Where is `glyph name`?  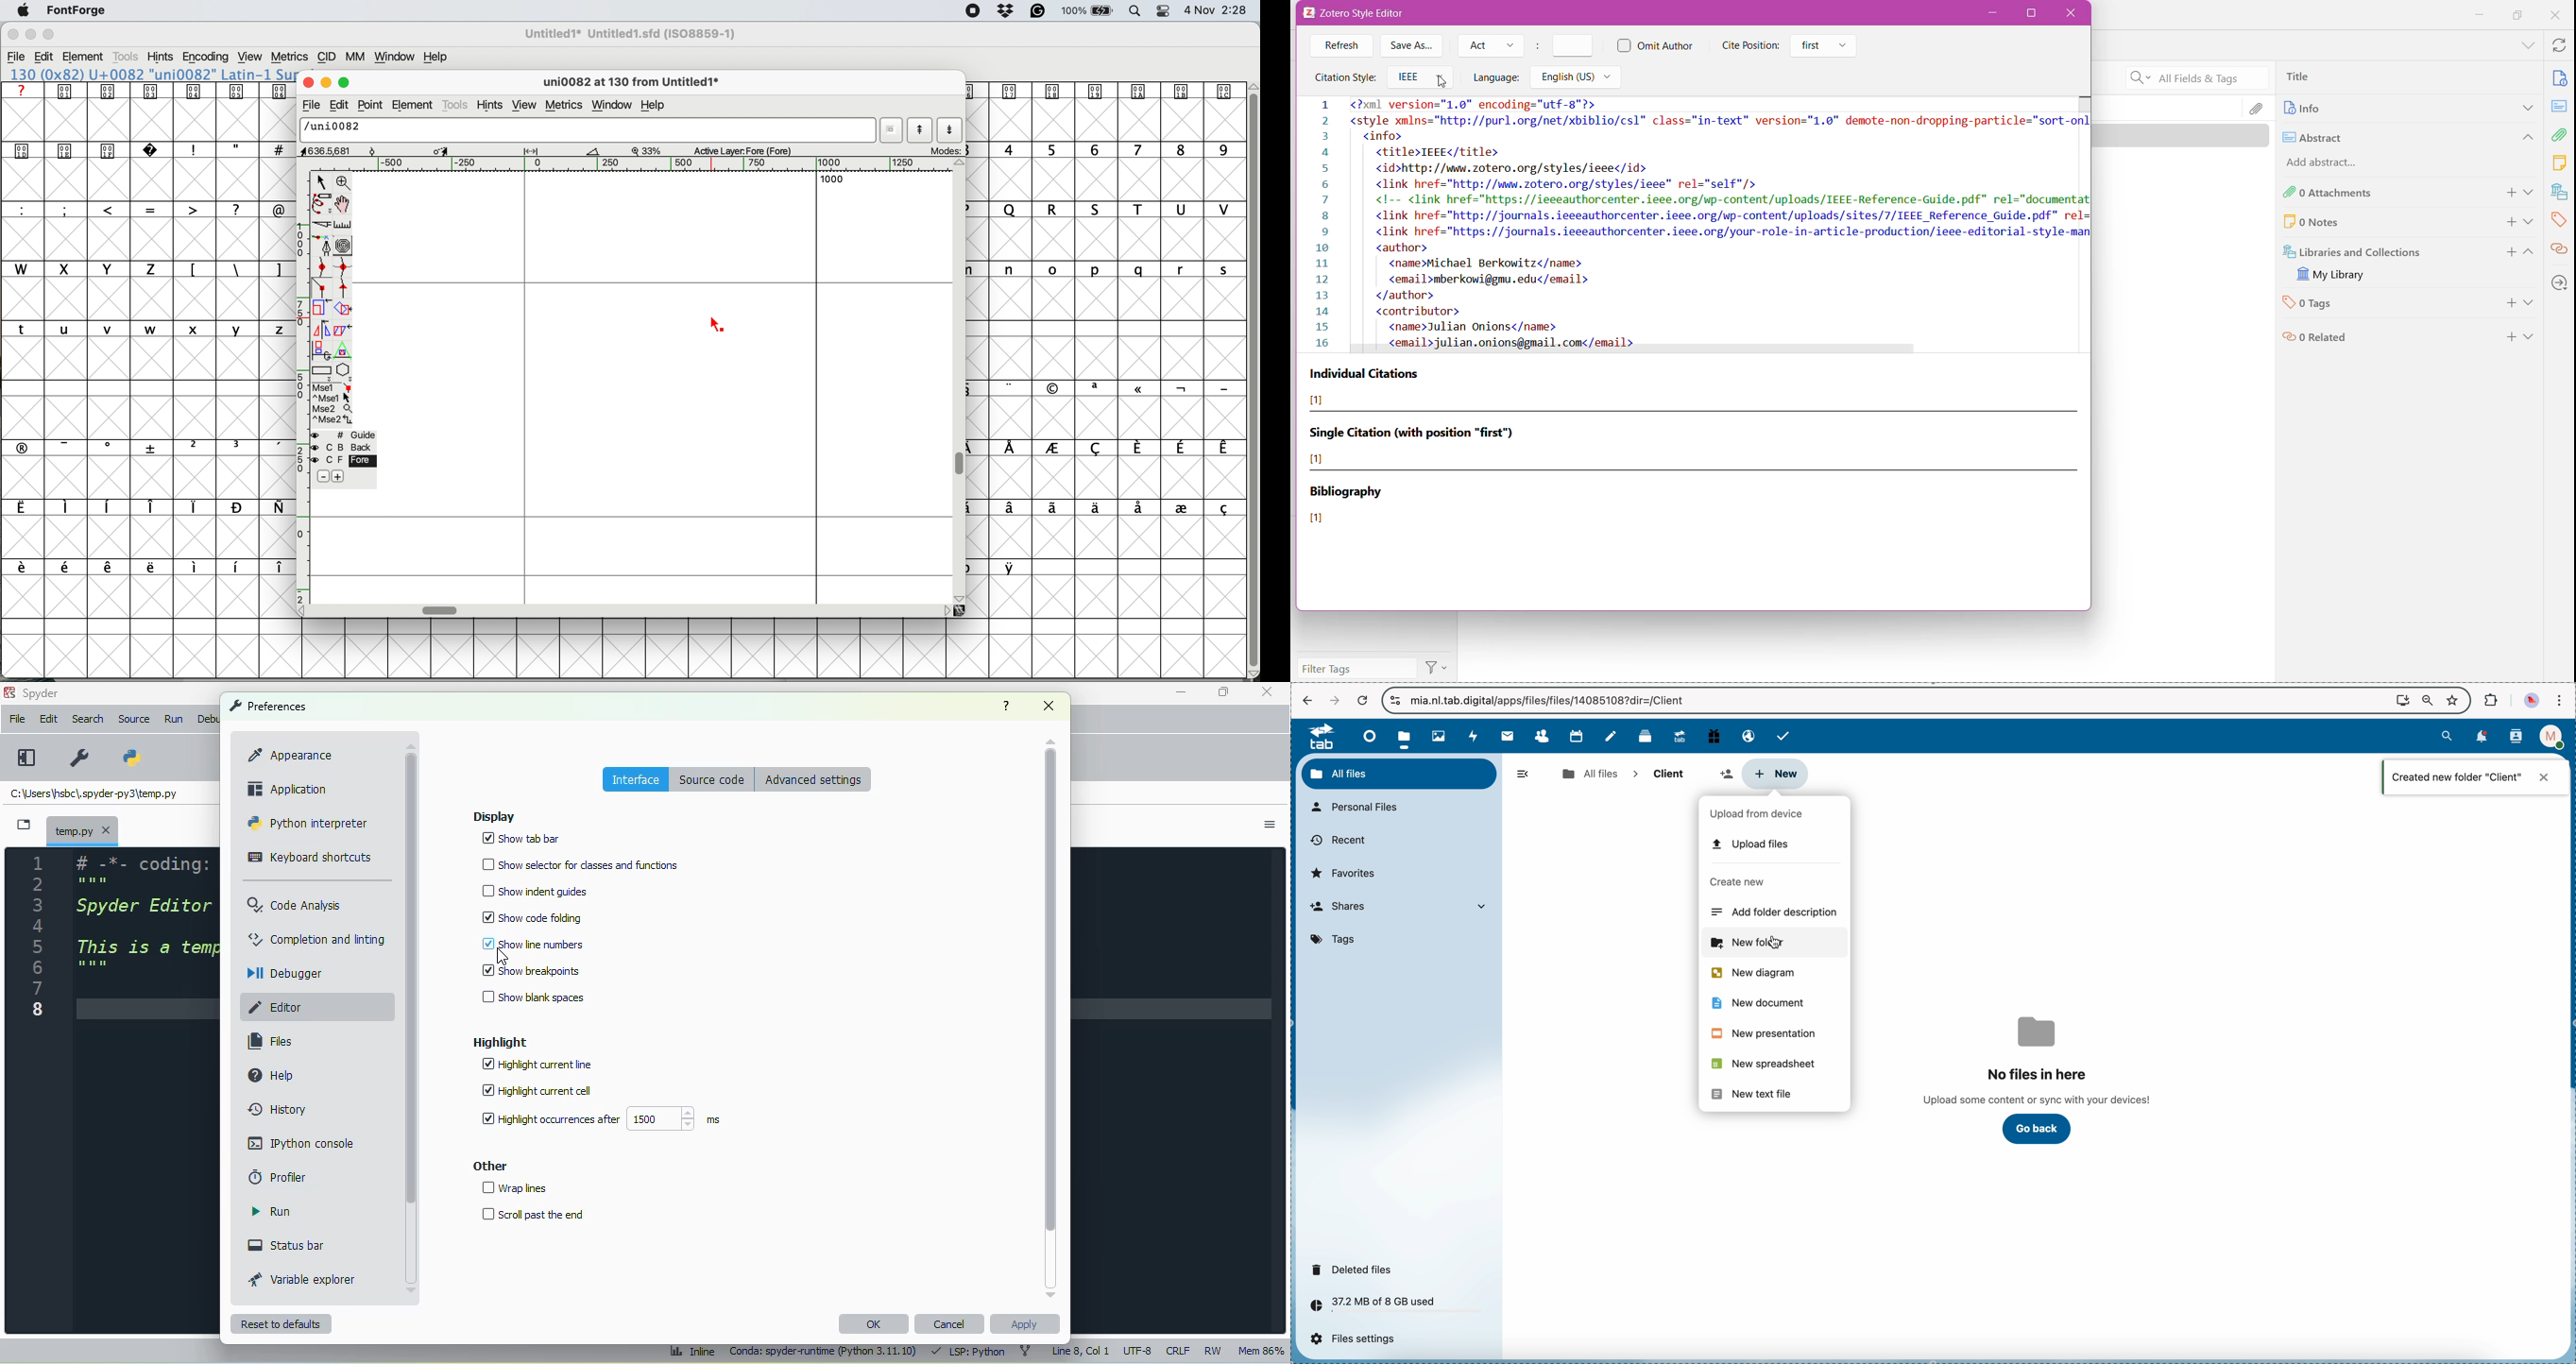 glyph name is located at coordinates (589, 131).